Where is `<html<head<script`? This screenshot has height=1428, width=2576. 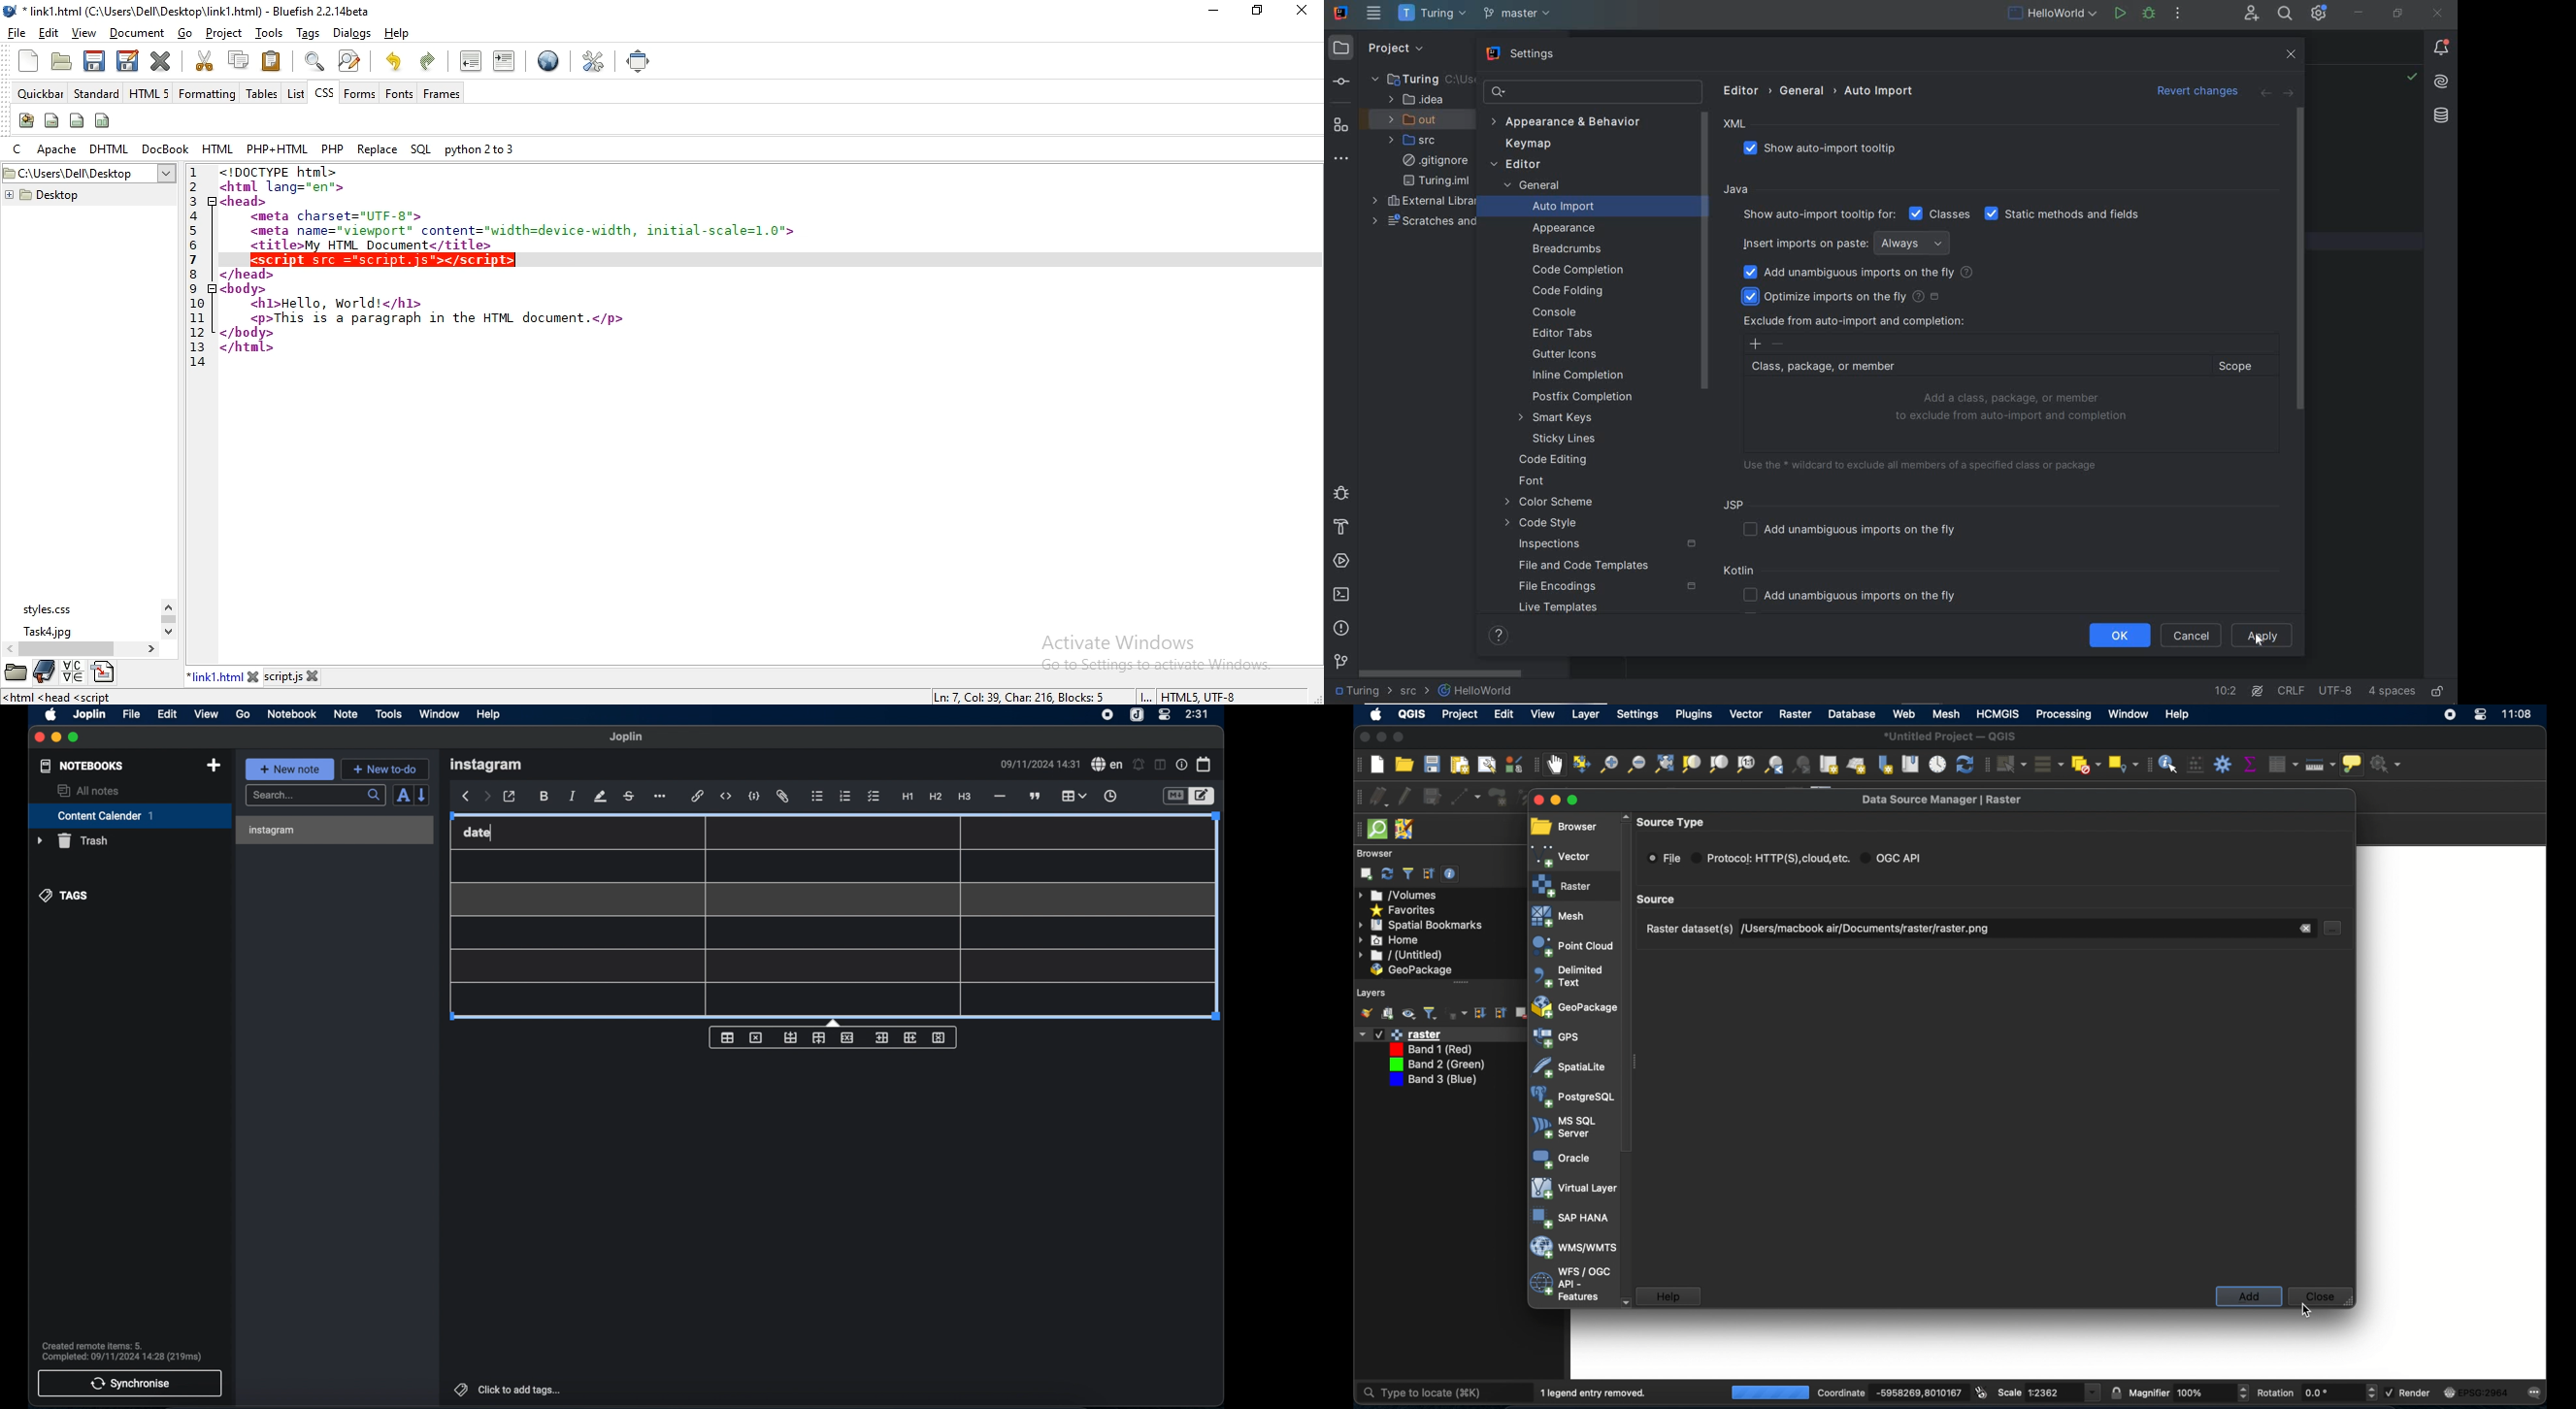 <html<head<script is located at coordinates (59, 696).